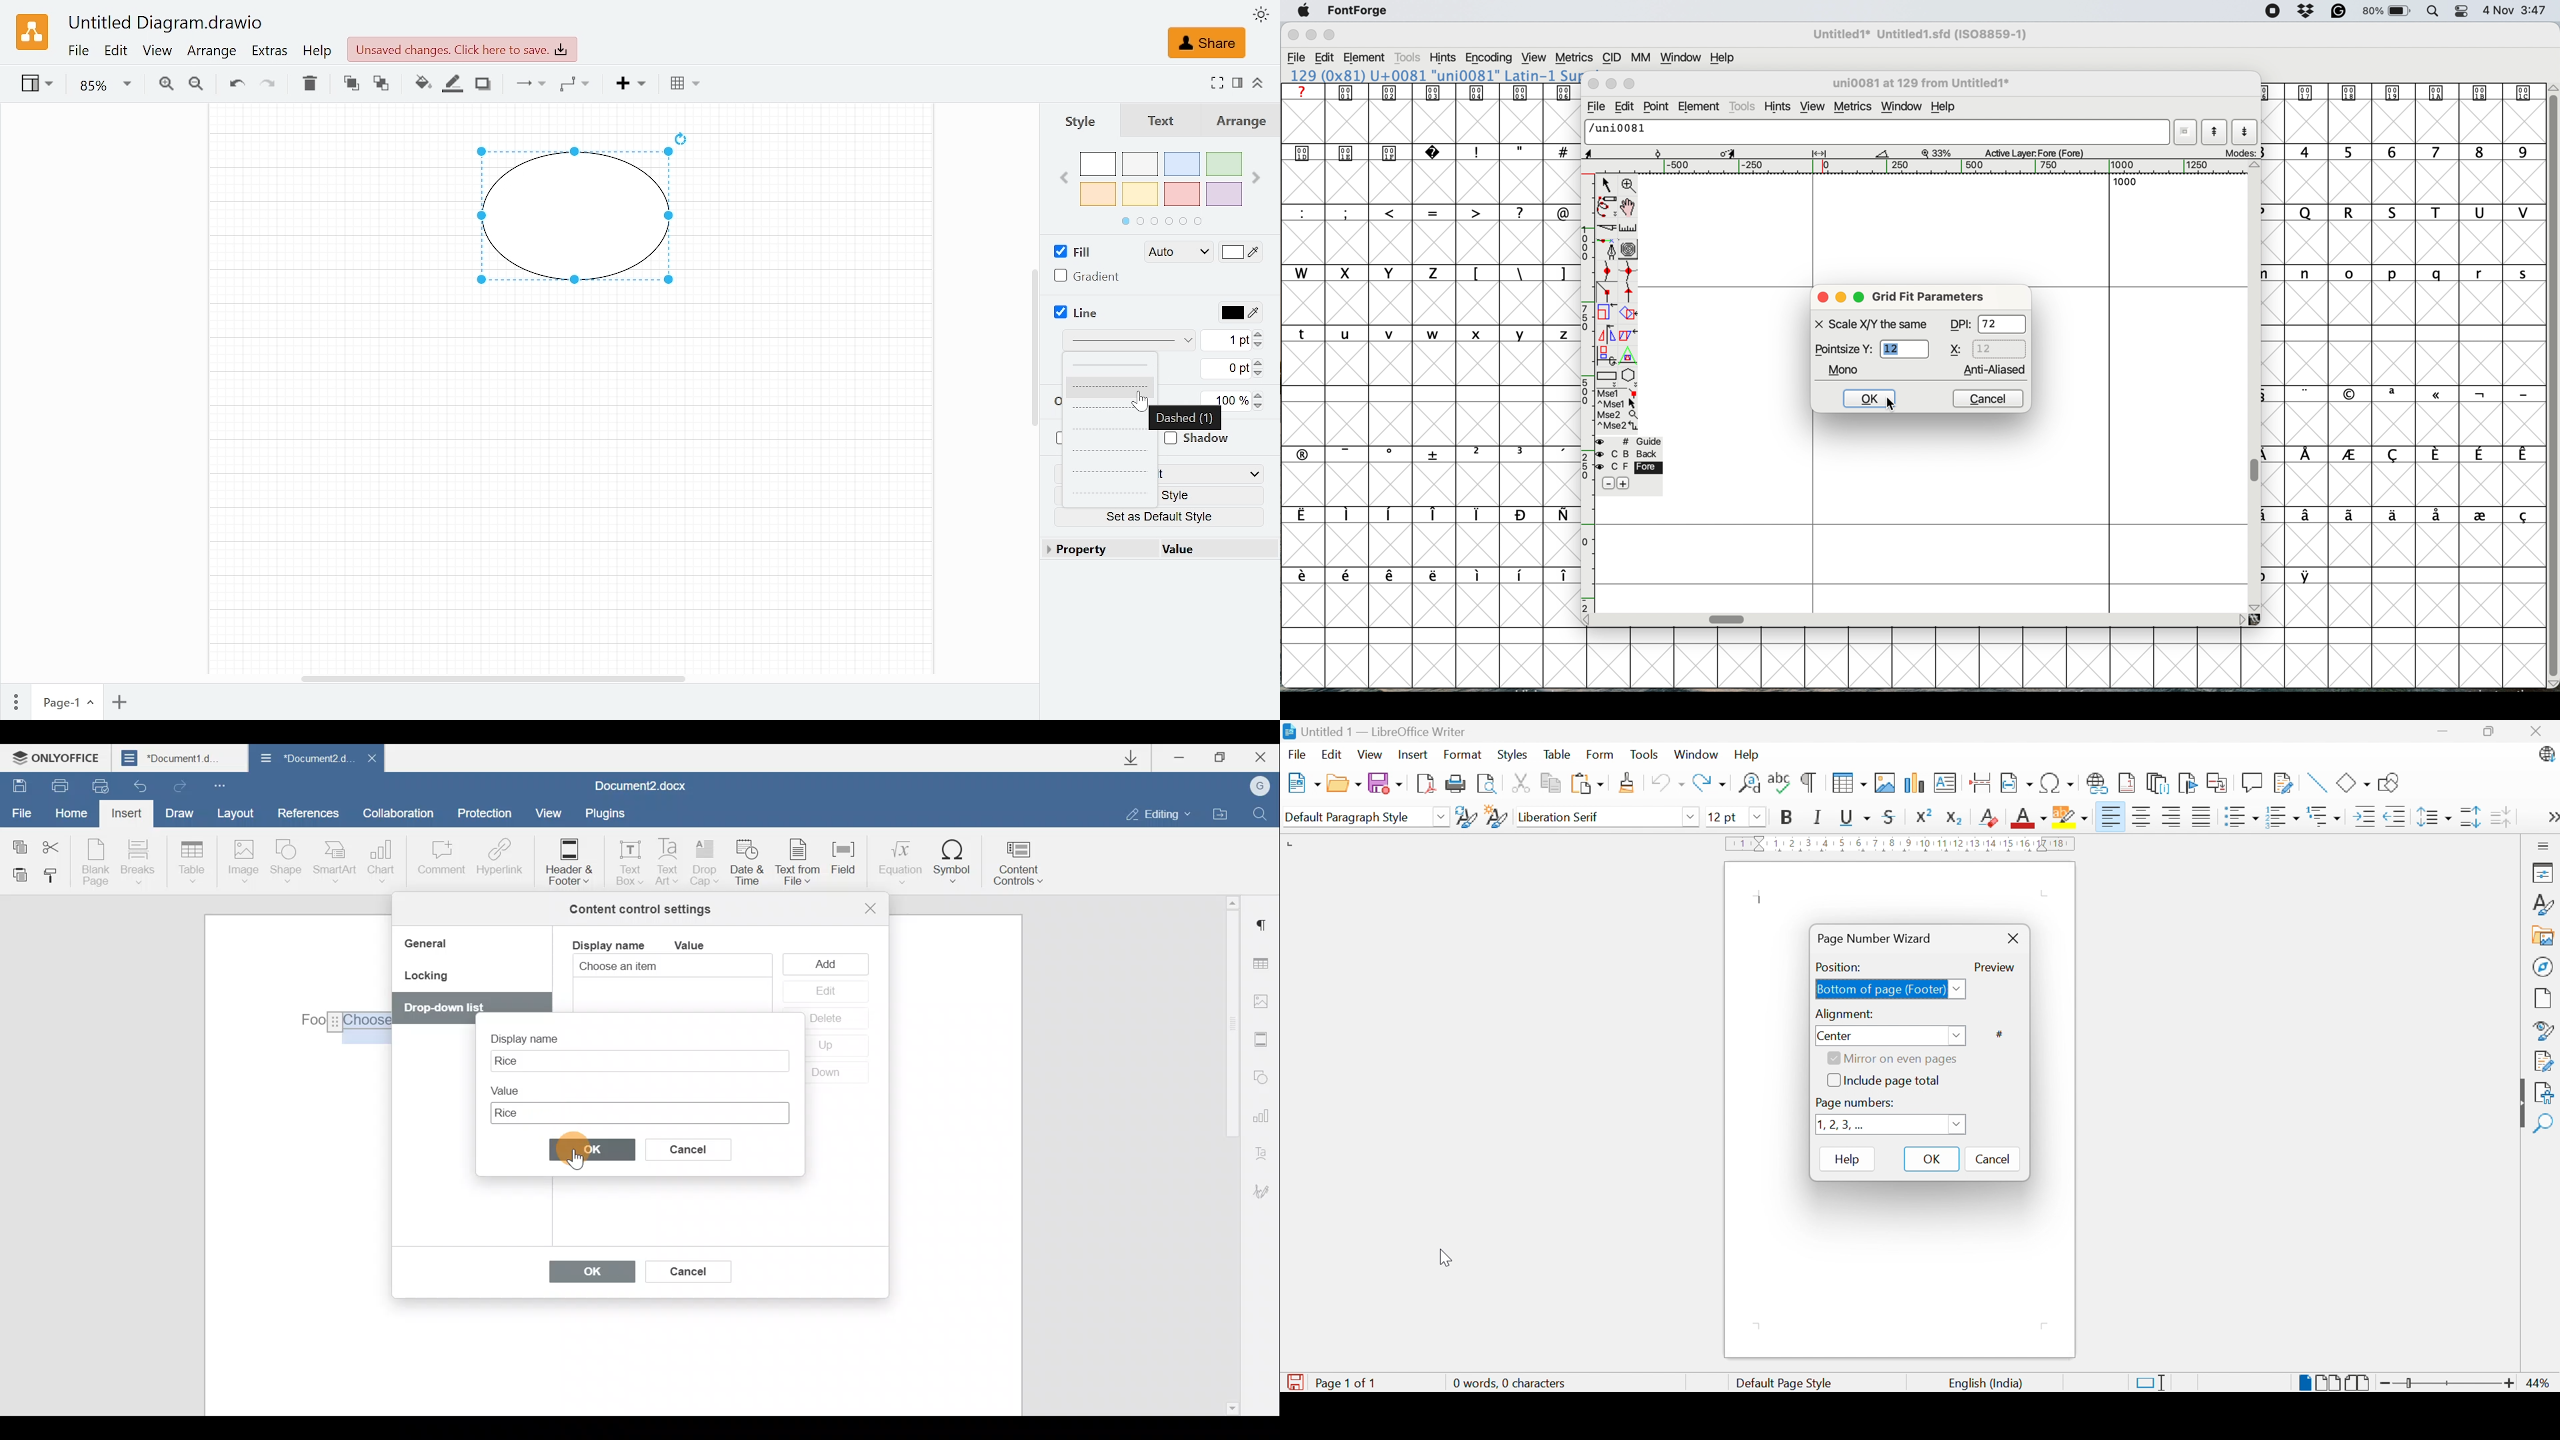  Describe the element at coordinates (626, 85) in the screenshot. I see `insert` at that location.